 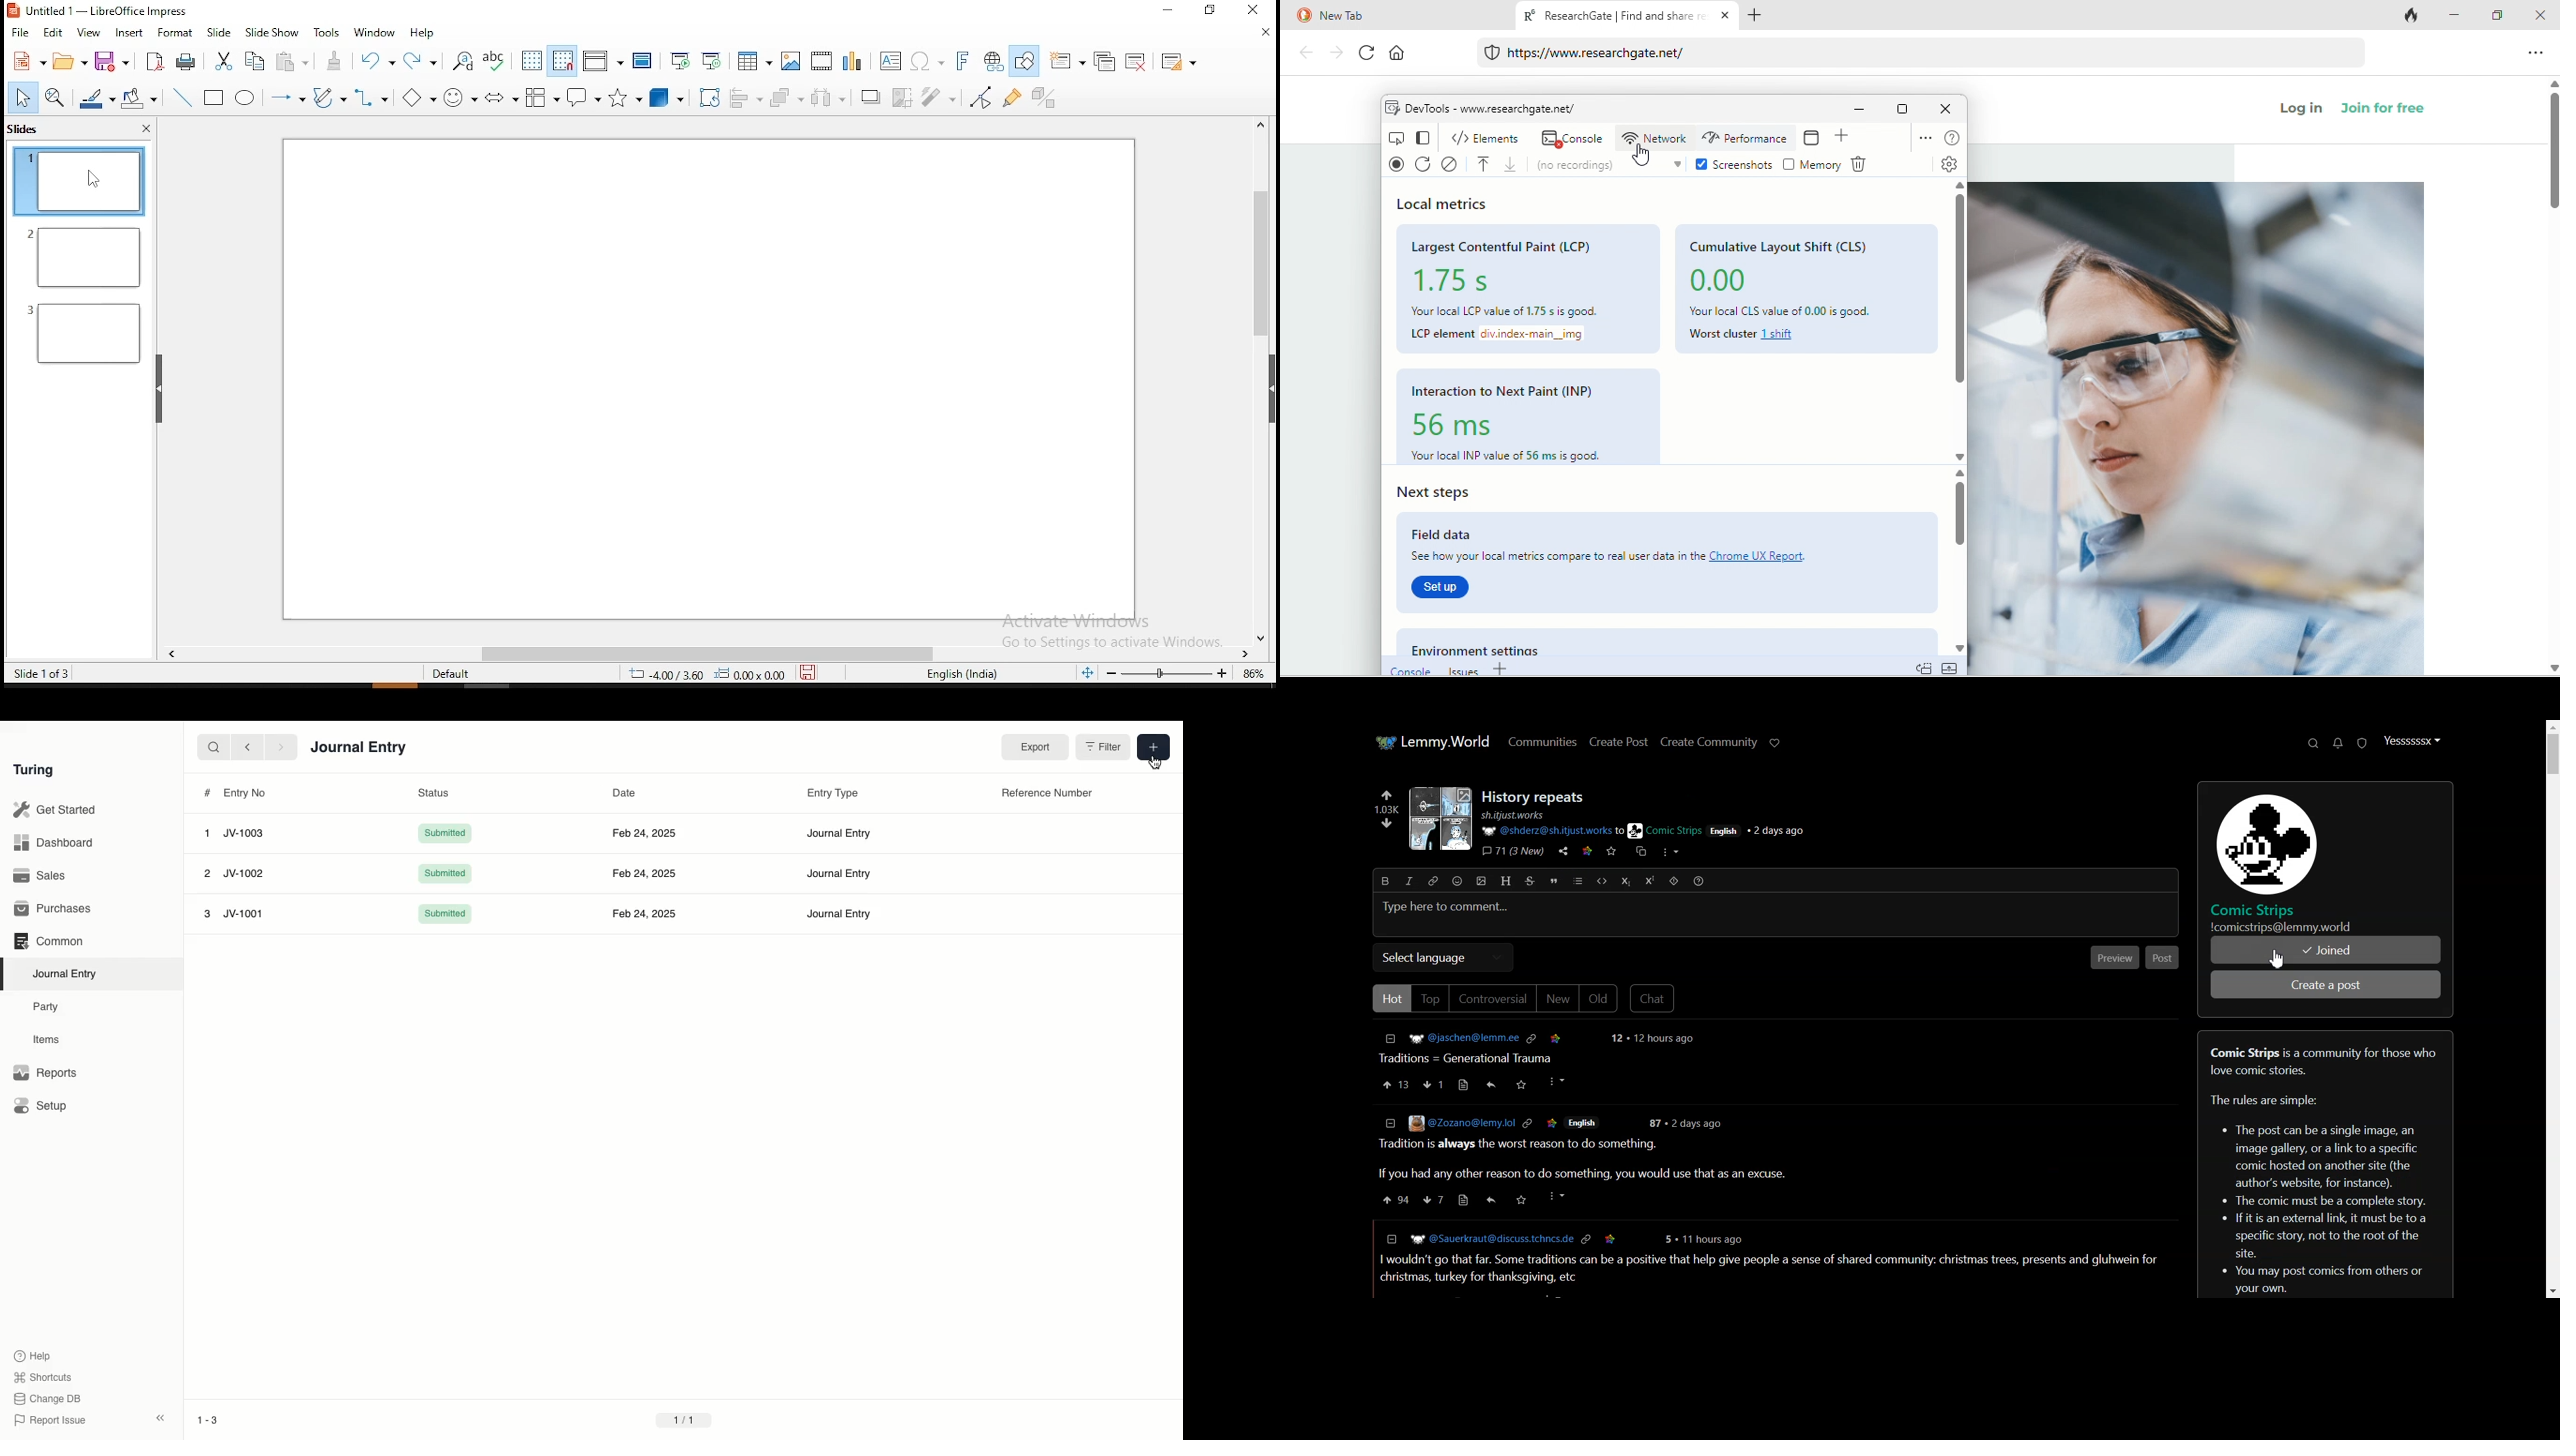 What do you see at coordinates (287, 98) in the screenshot?
I see `lines and arrows` at bounding box center [287, 98].